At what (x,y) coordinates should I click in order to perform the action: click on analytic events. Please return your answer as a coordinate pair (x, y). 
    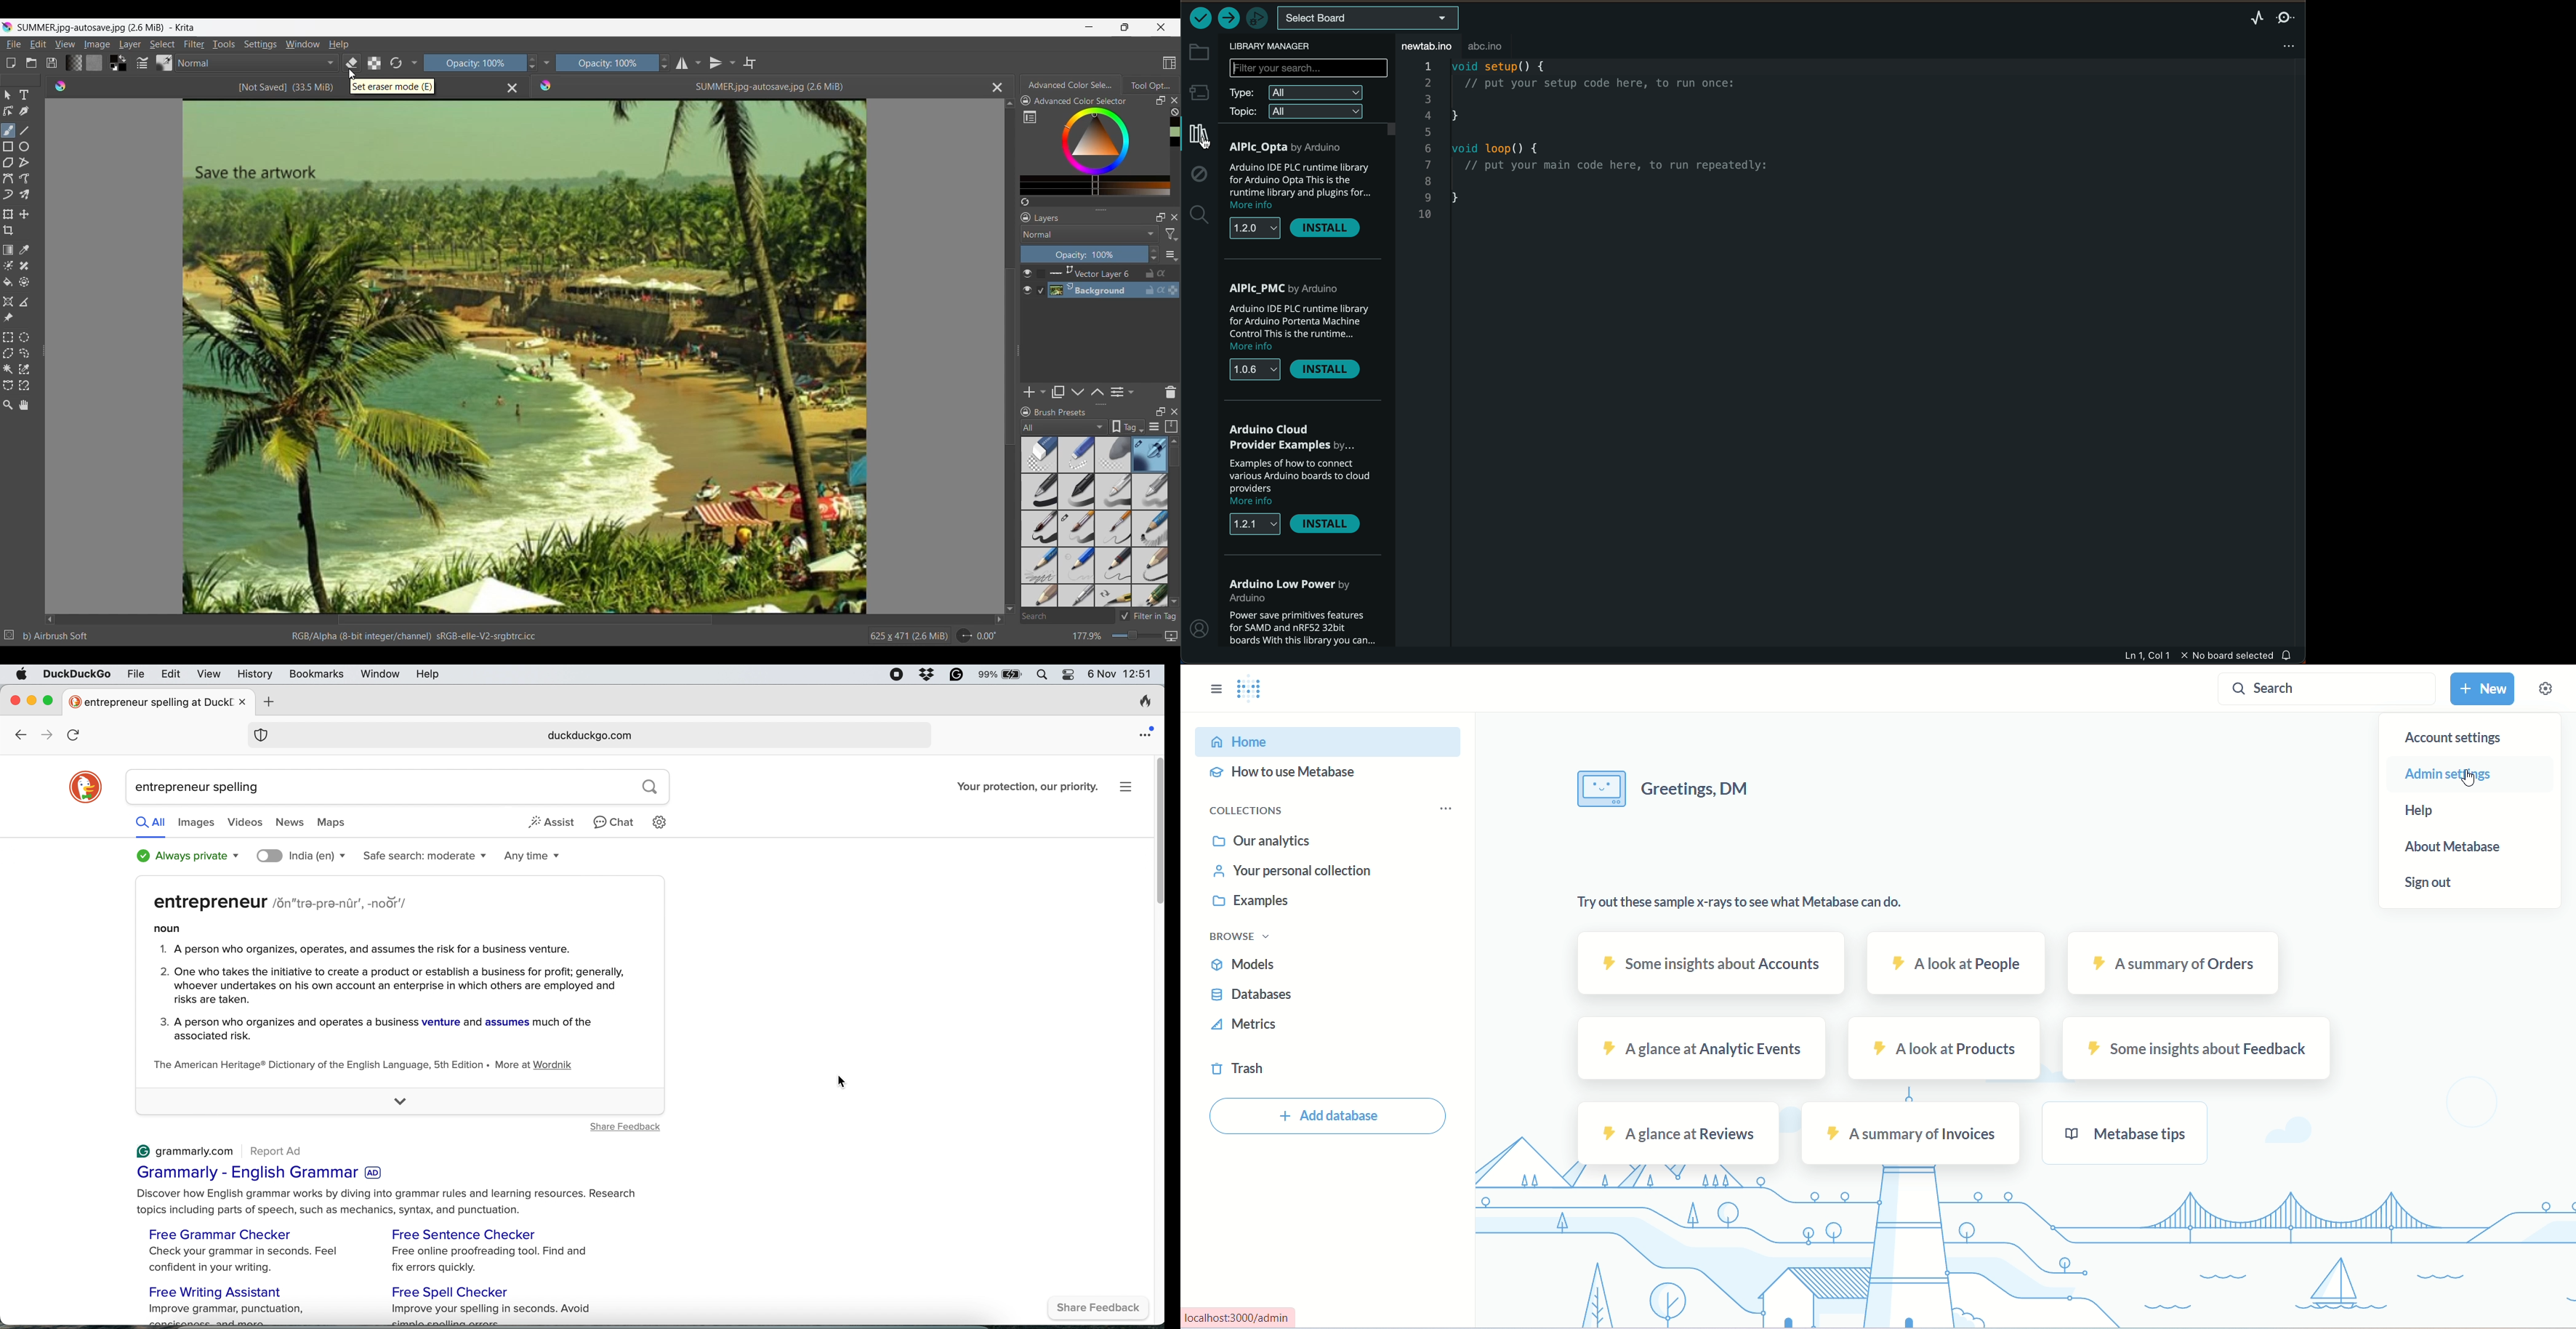
    Looking at the image, I should click on (1701, 1051).